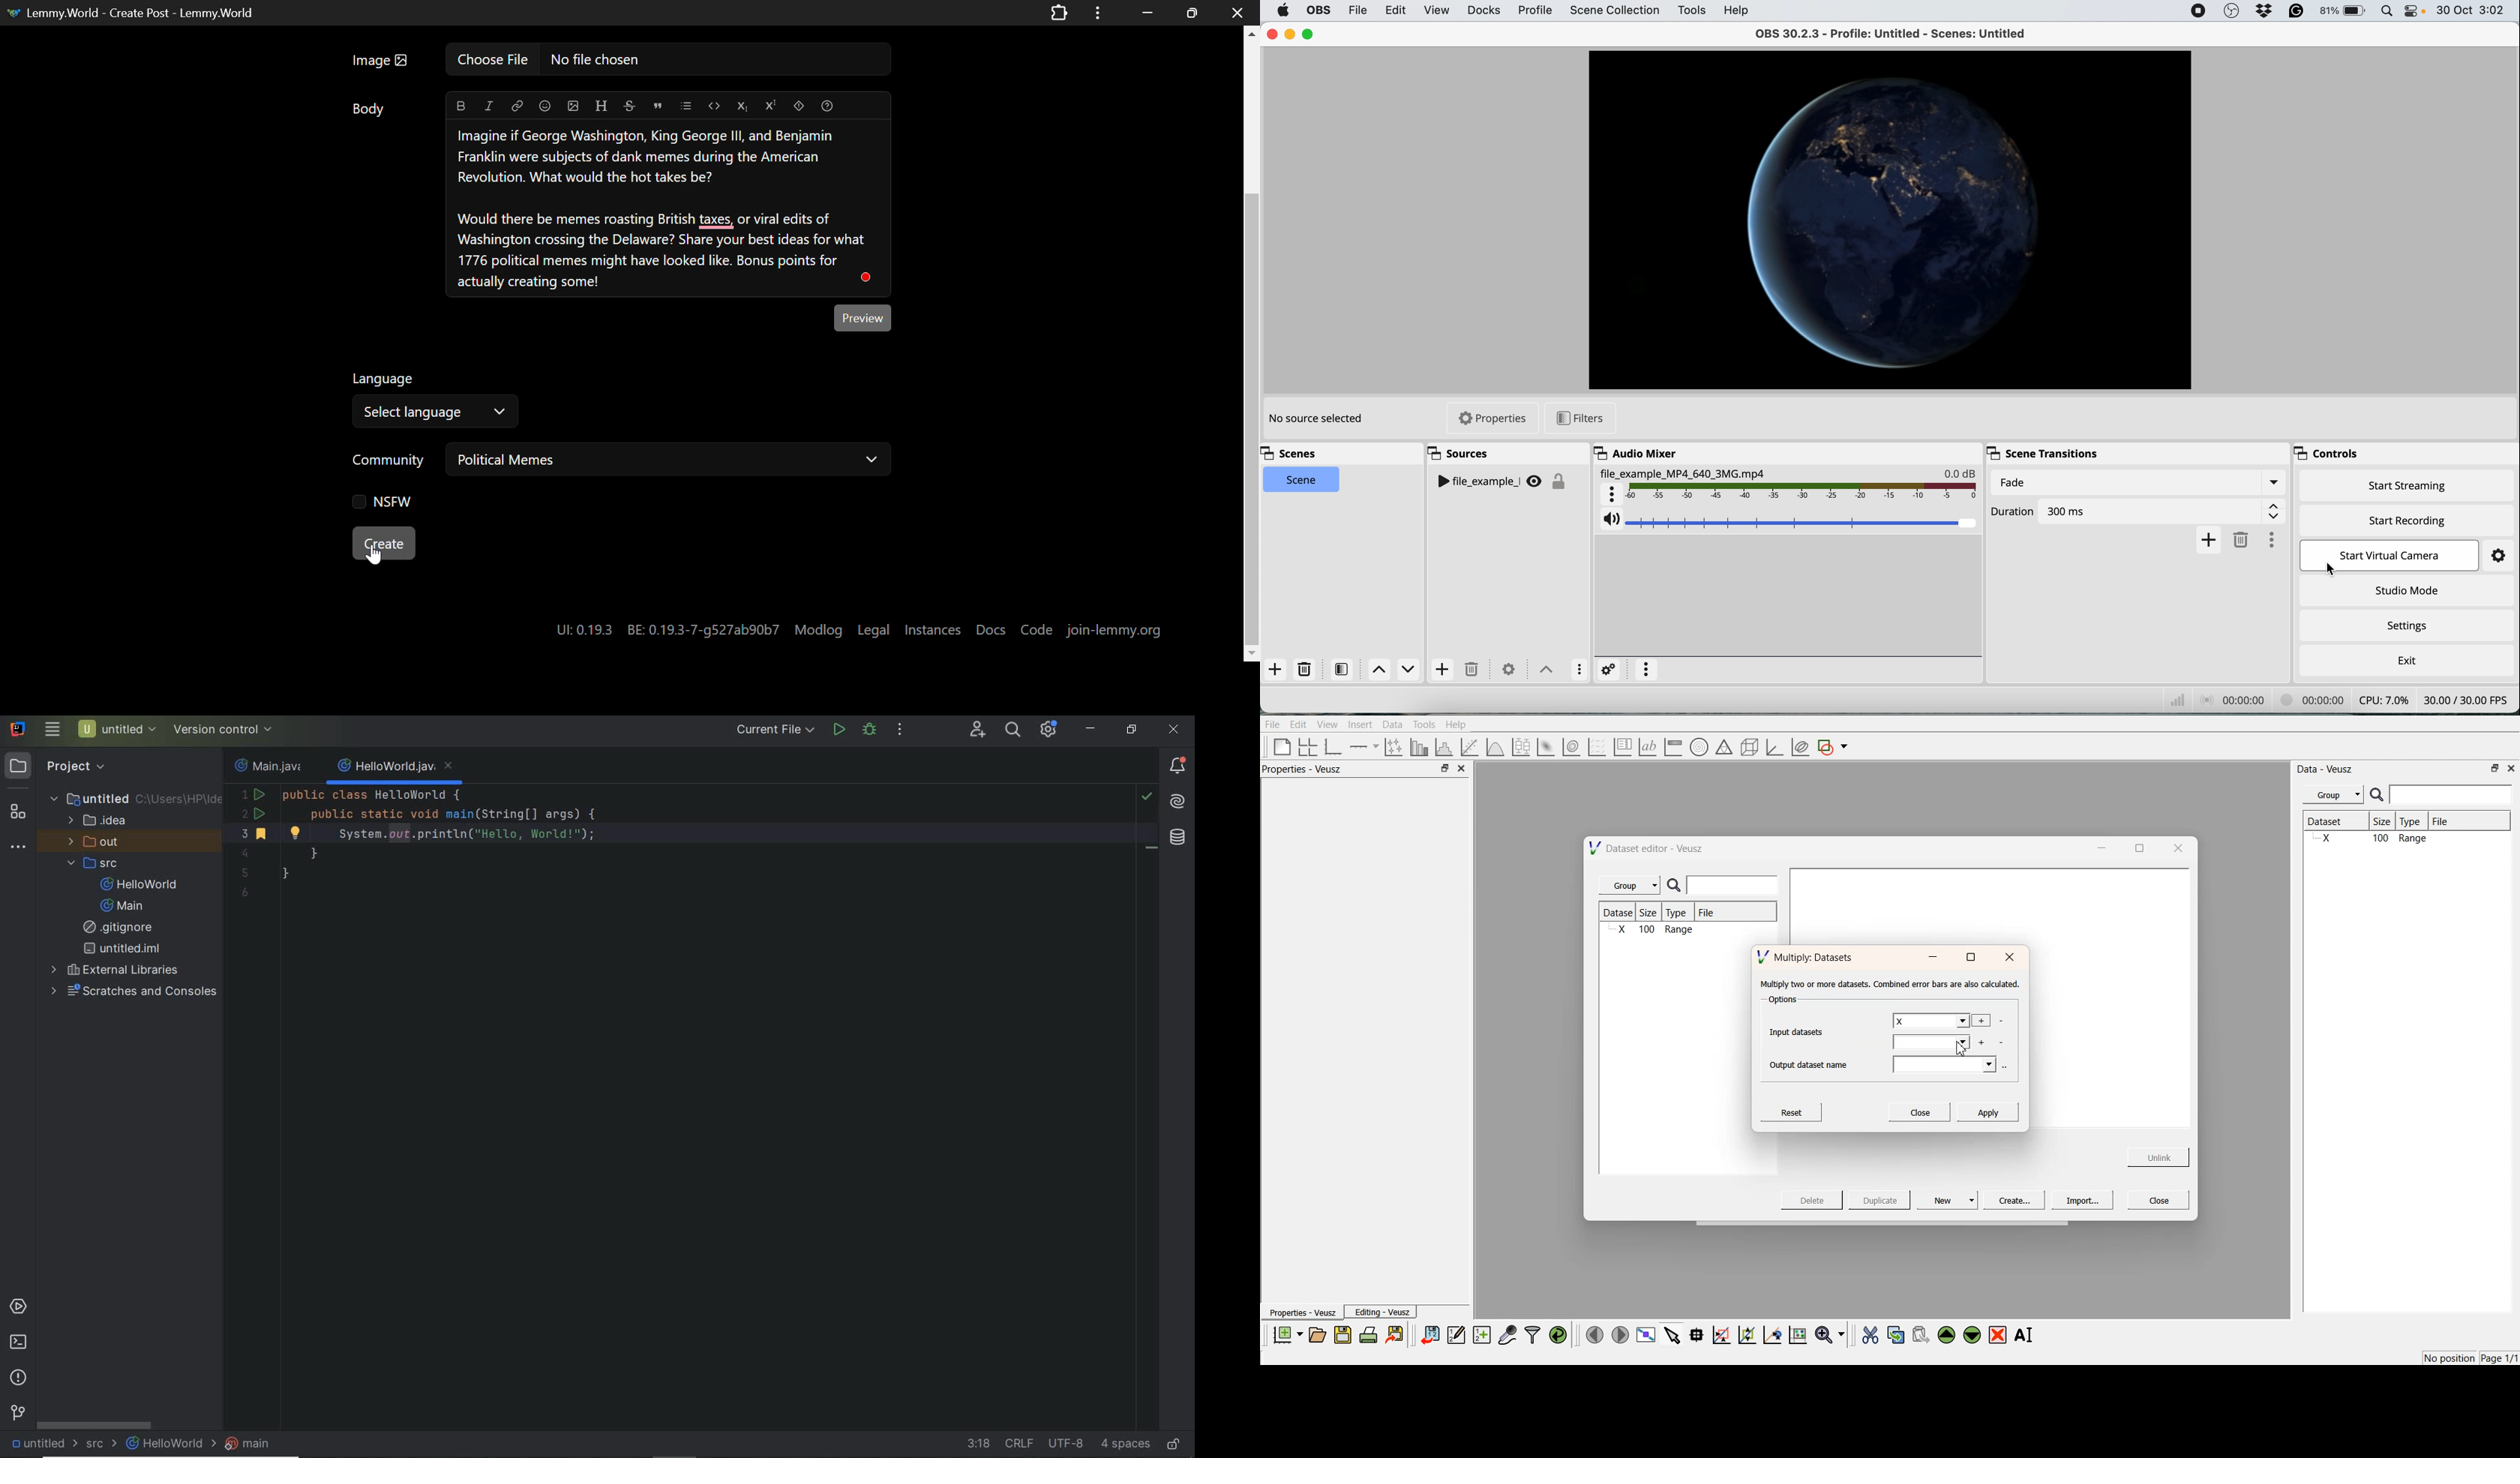 This screenshot has width=2520, height=1484. What do you see at coordinates (1734, 885) in the screenshot?
I see `enter search field` at bounding box center [1734, 885].